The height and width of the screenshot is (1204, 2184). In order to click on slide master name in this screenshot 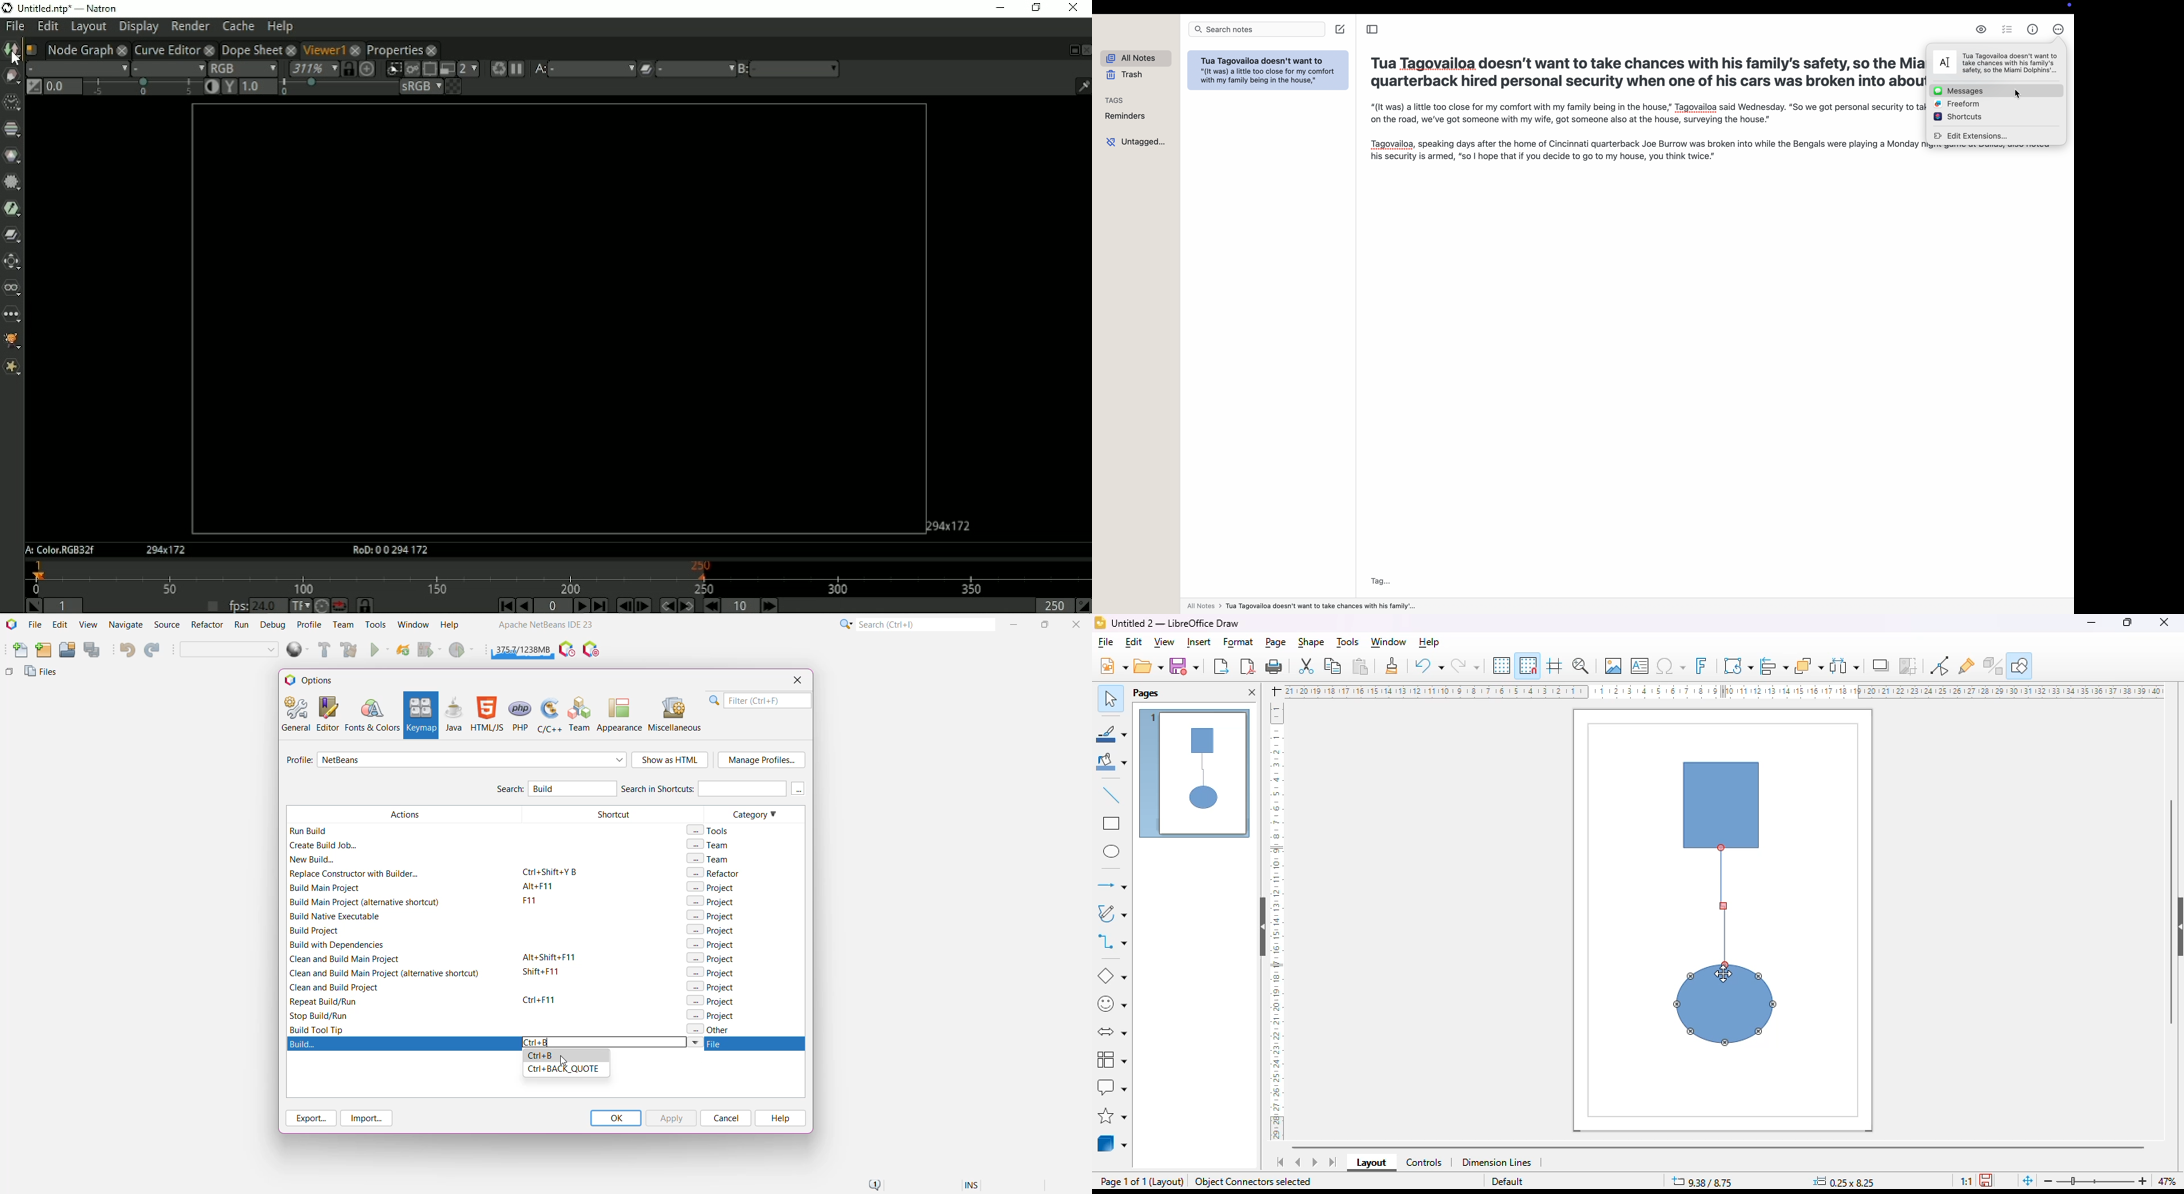, I will do `click(1505, 1182)`.